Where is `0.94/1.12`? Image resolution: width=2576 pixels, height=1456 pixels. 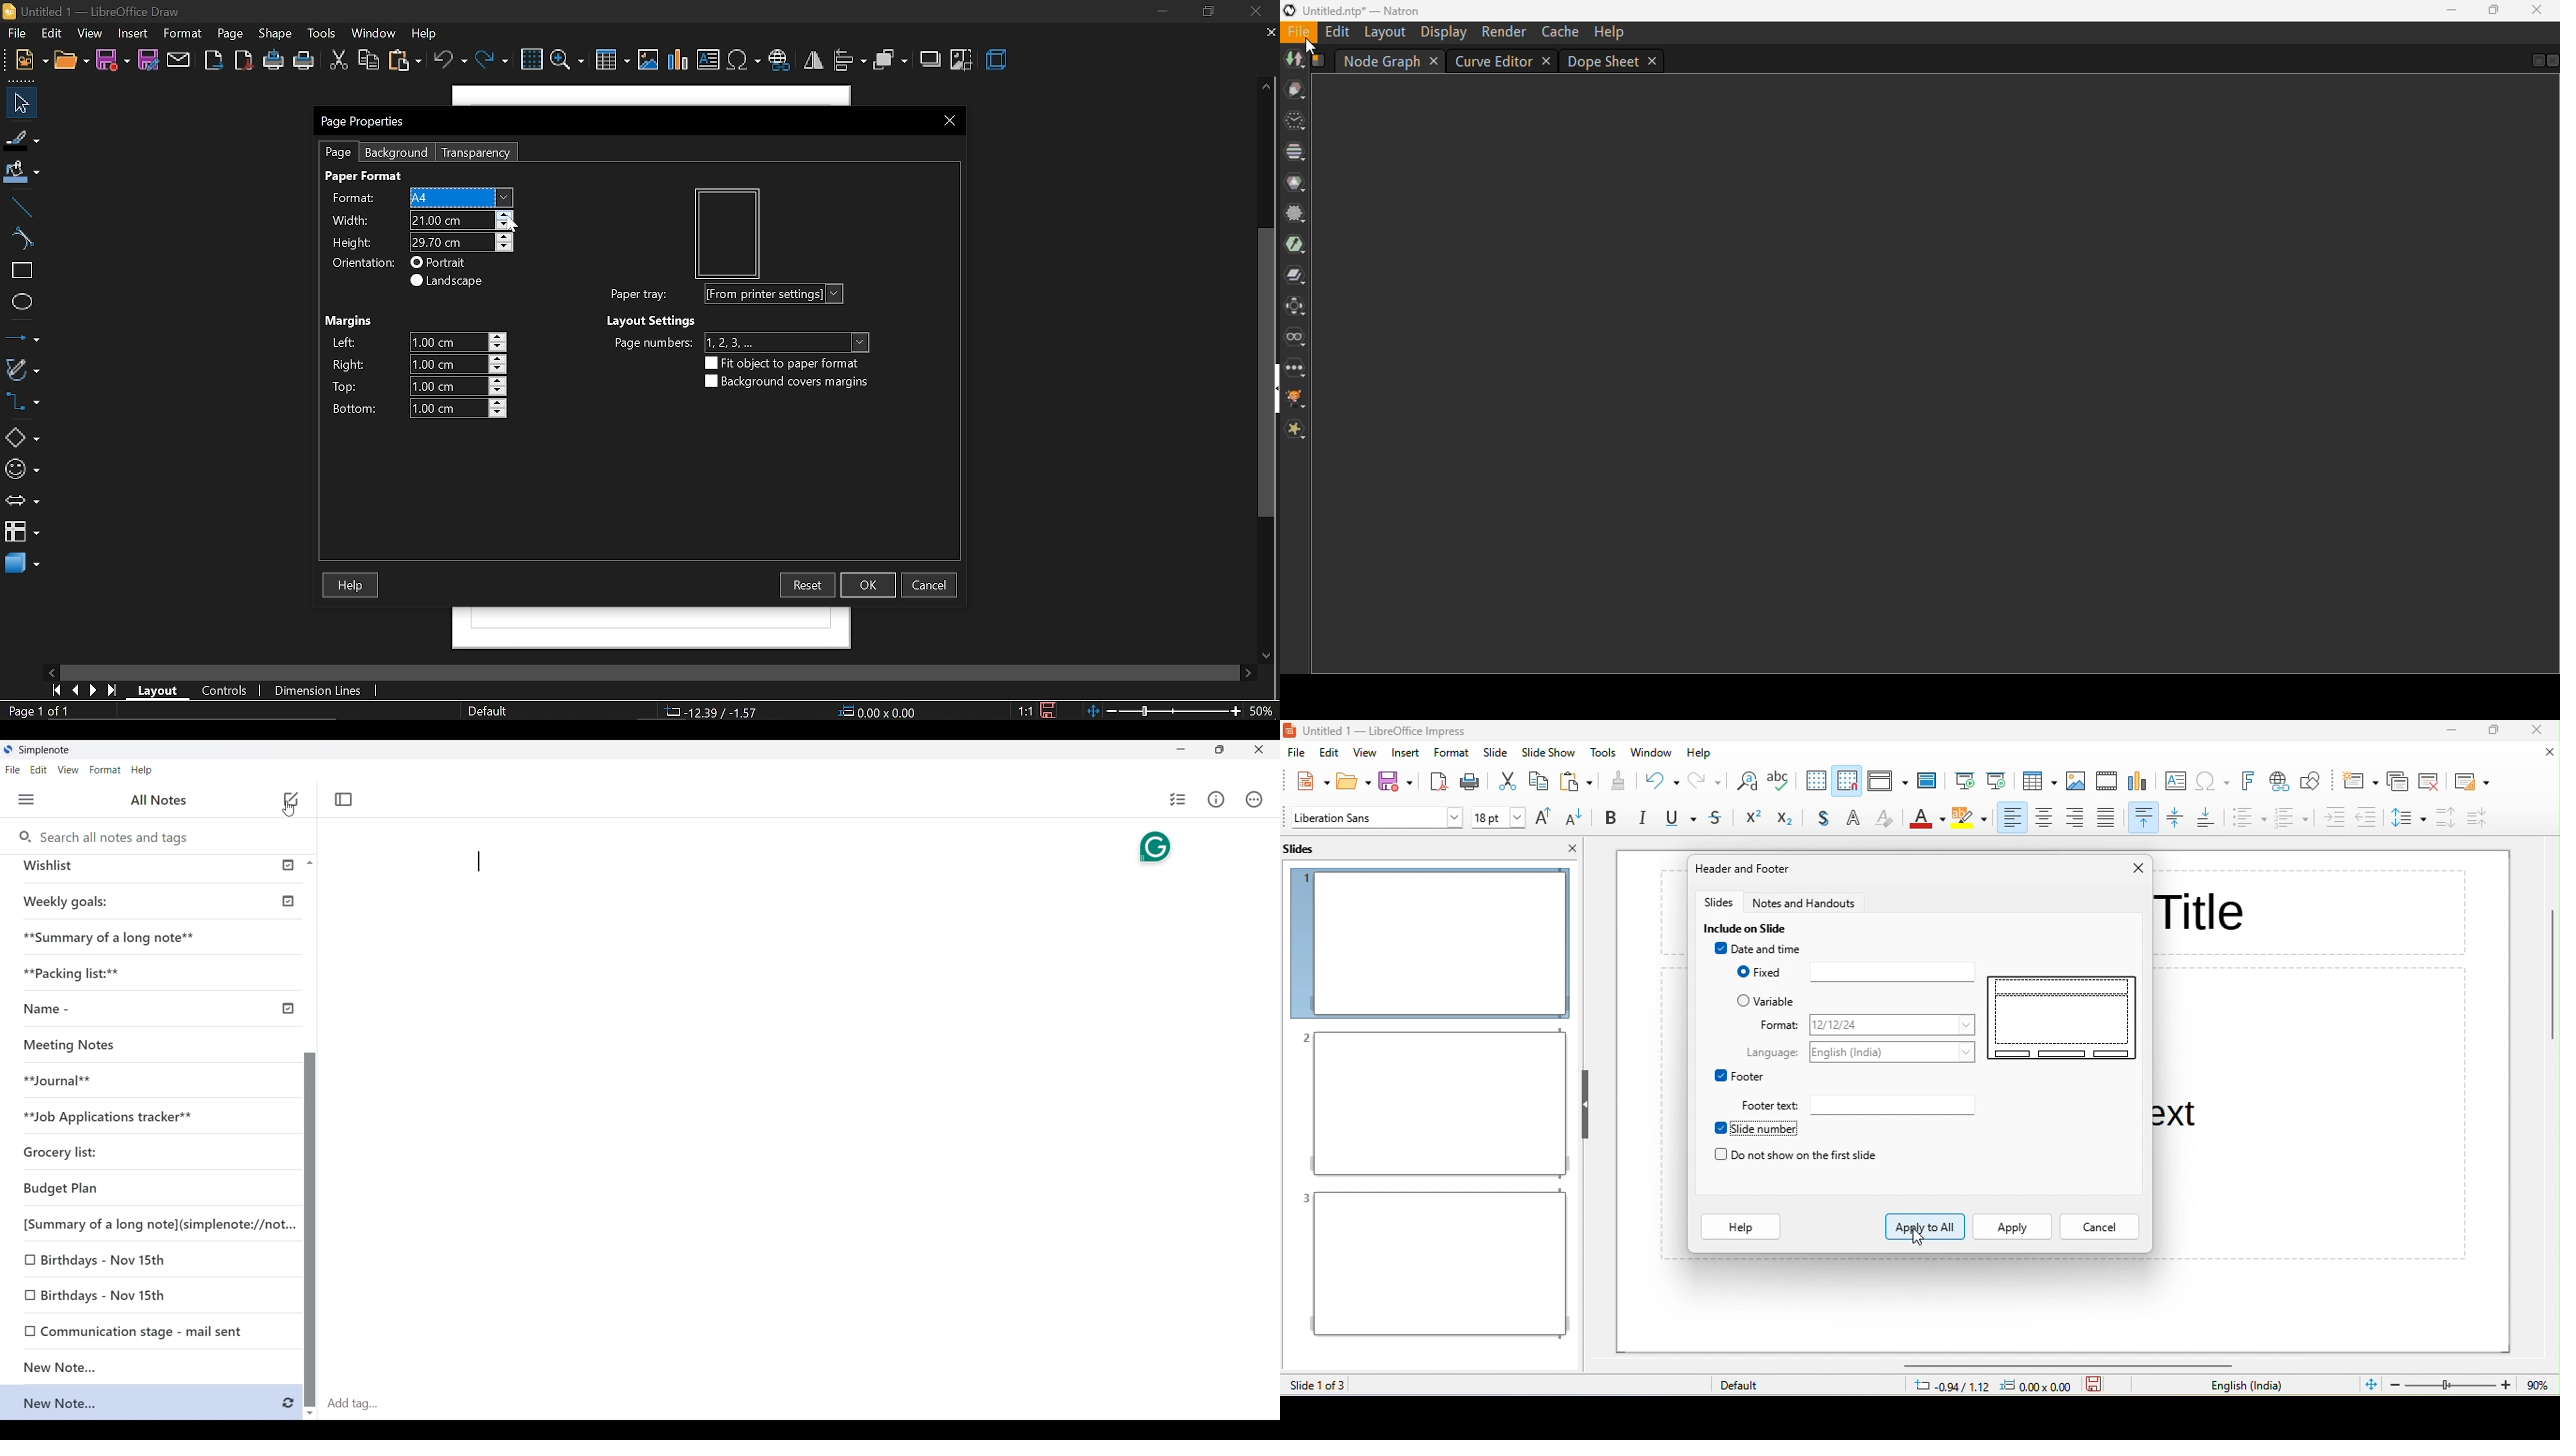 0.94/1.12 is located at coordinates (1947, 1387).